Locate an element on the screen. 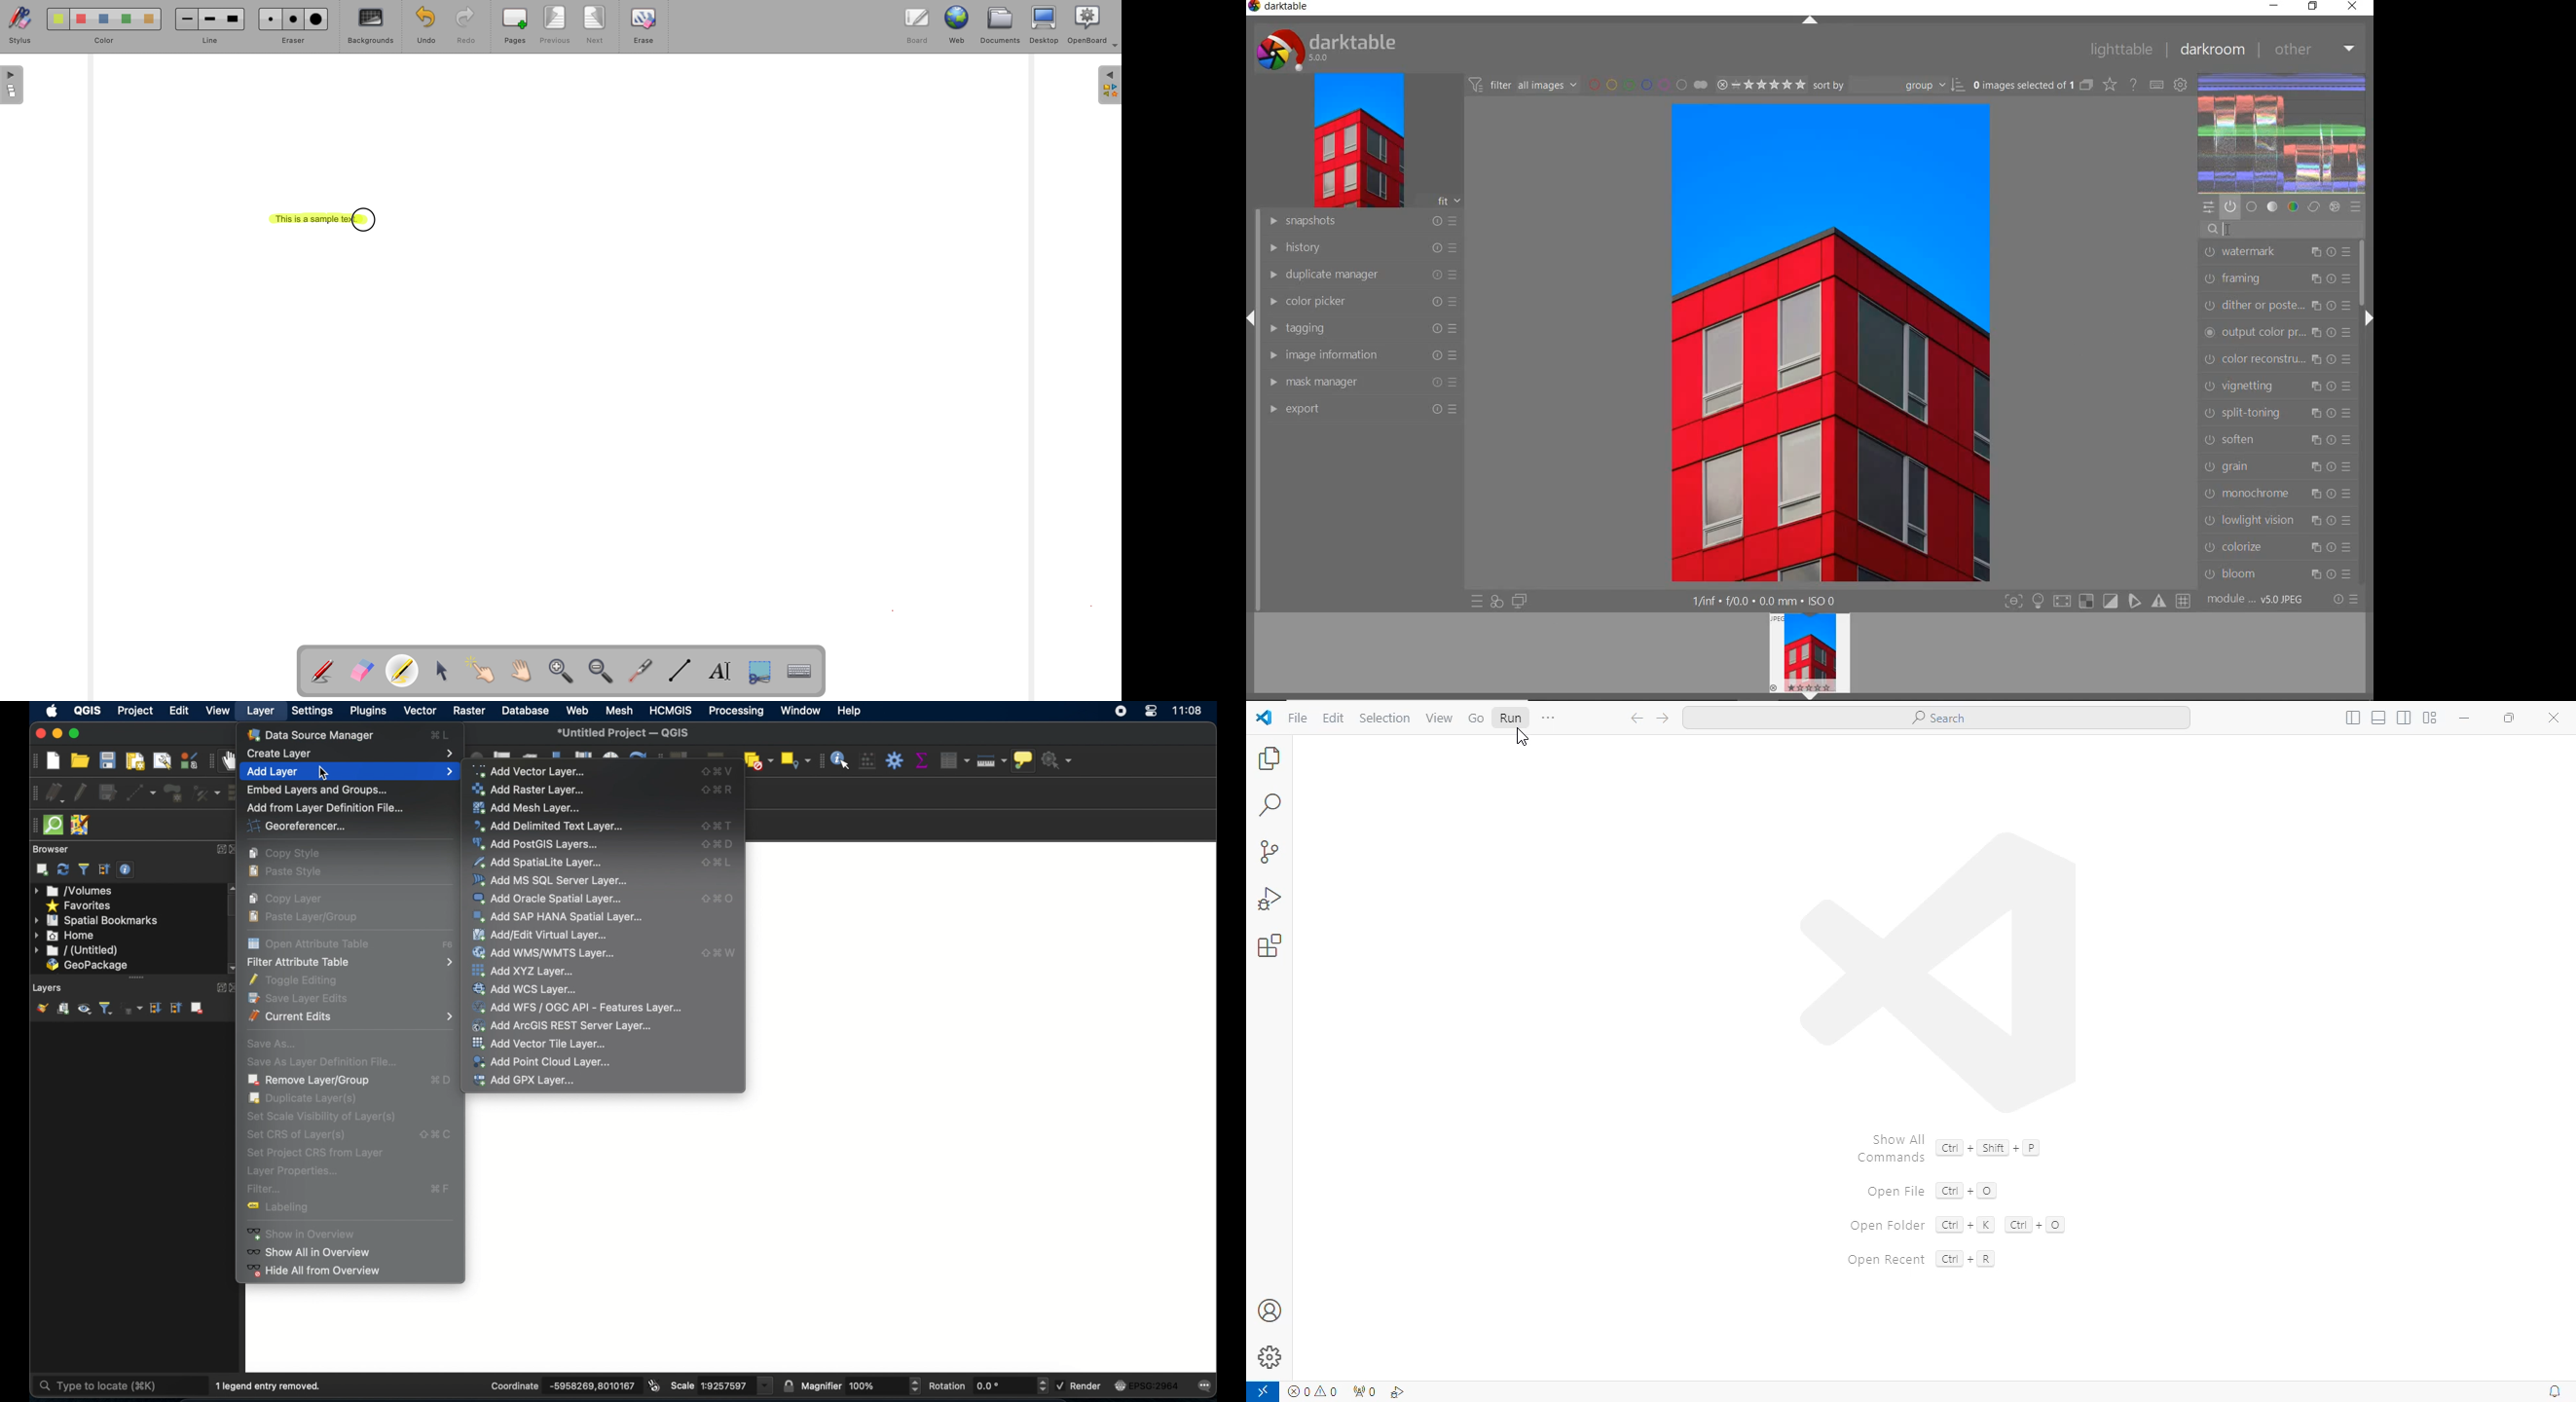  type to locate is located at coordinates (101, 1384).